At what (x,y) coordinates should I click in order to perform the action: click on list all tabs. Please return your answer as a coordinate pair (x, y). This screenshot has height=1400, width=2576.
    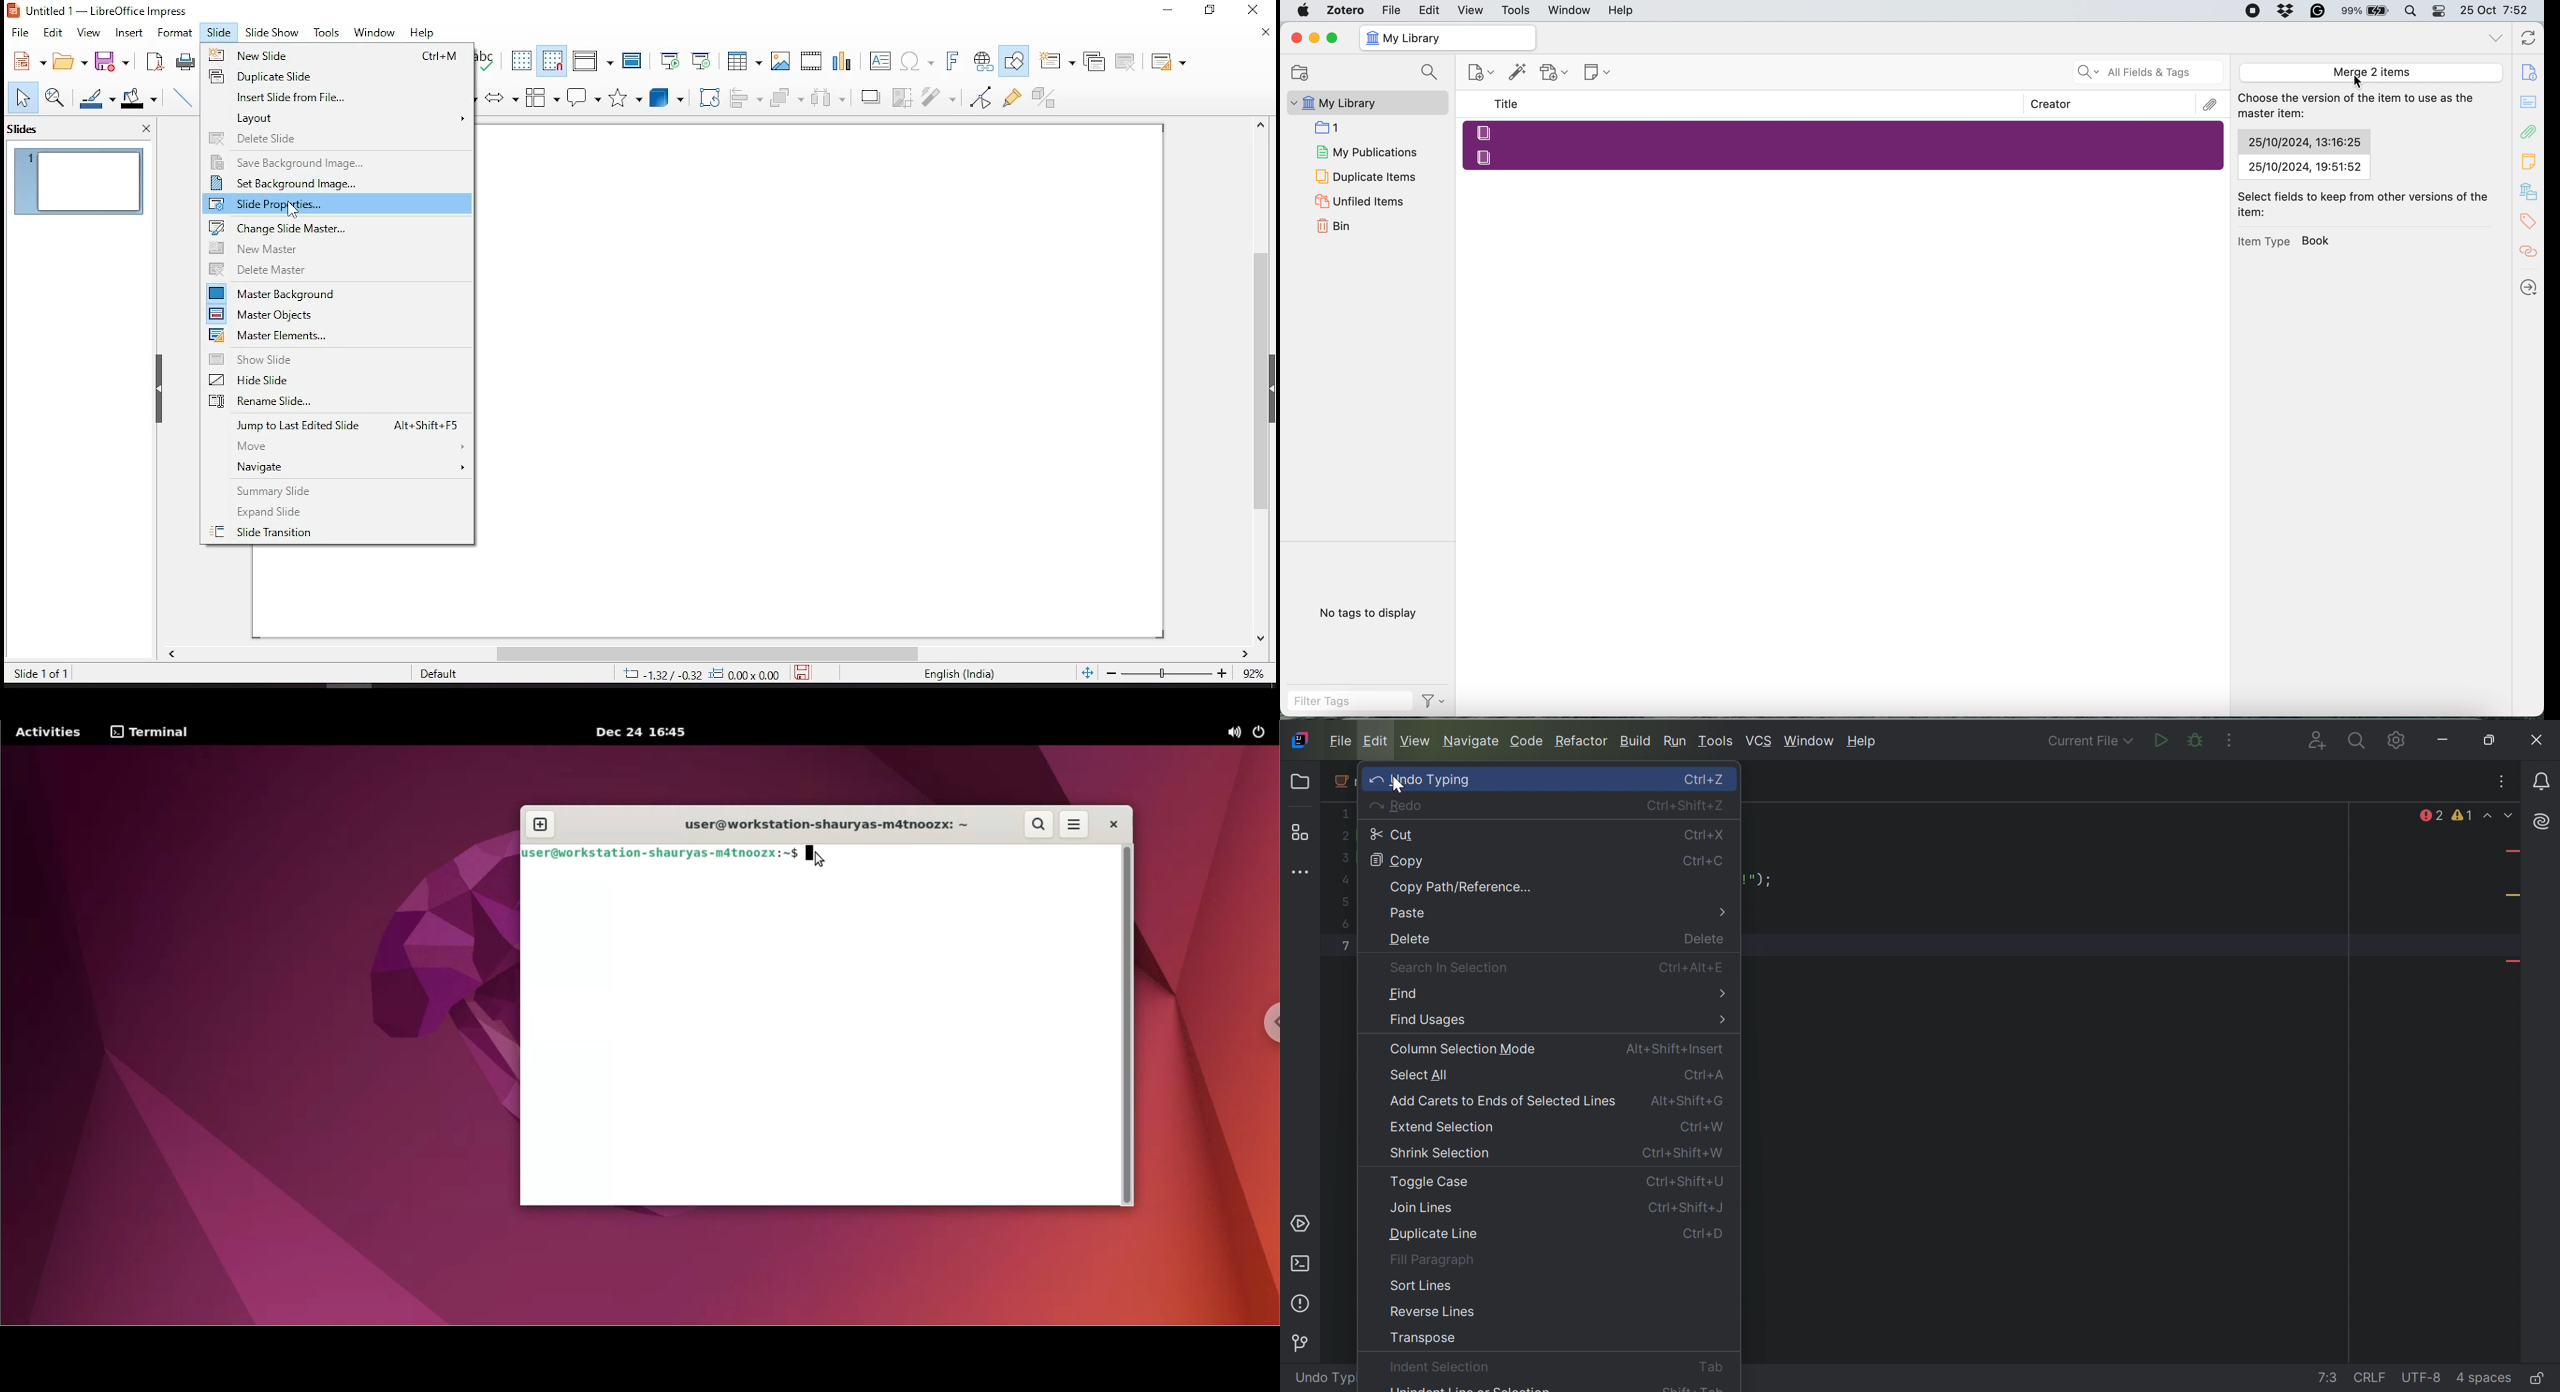
    Looking at the image, I should click on (2496, 40).